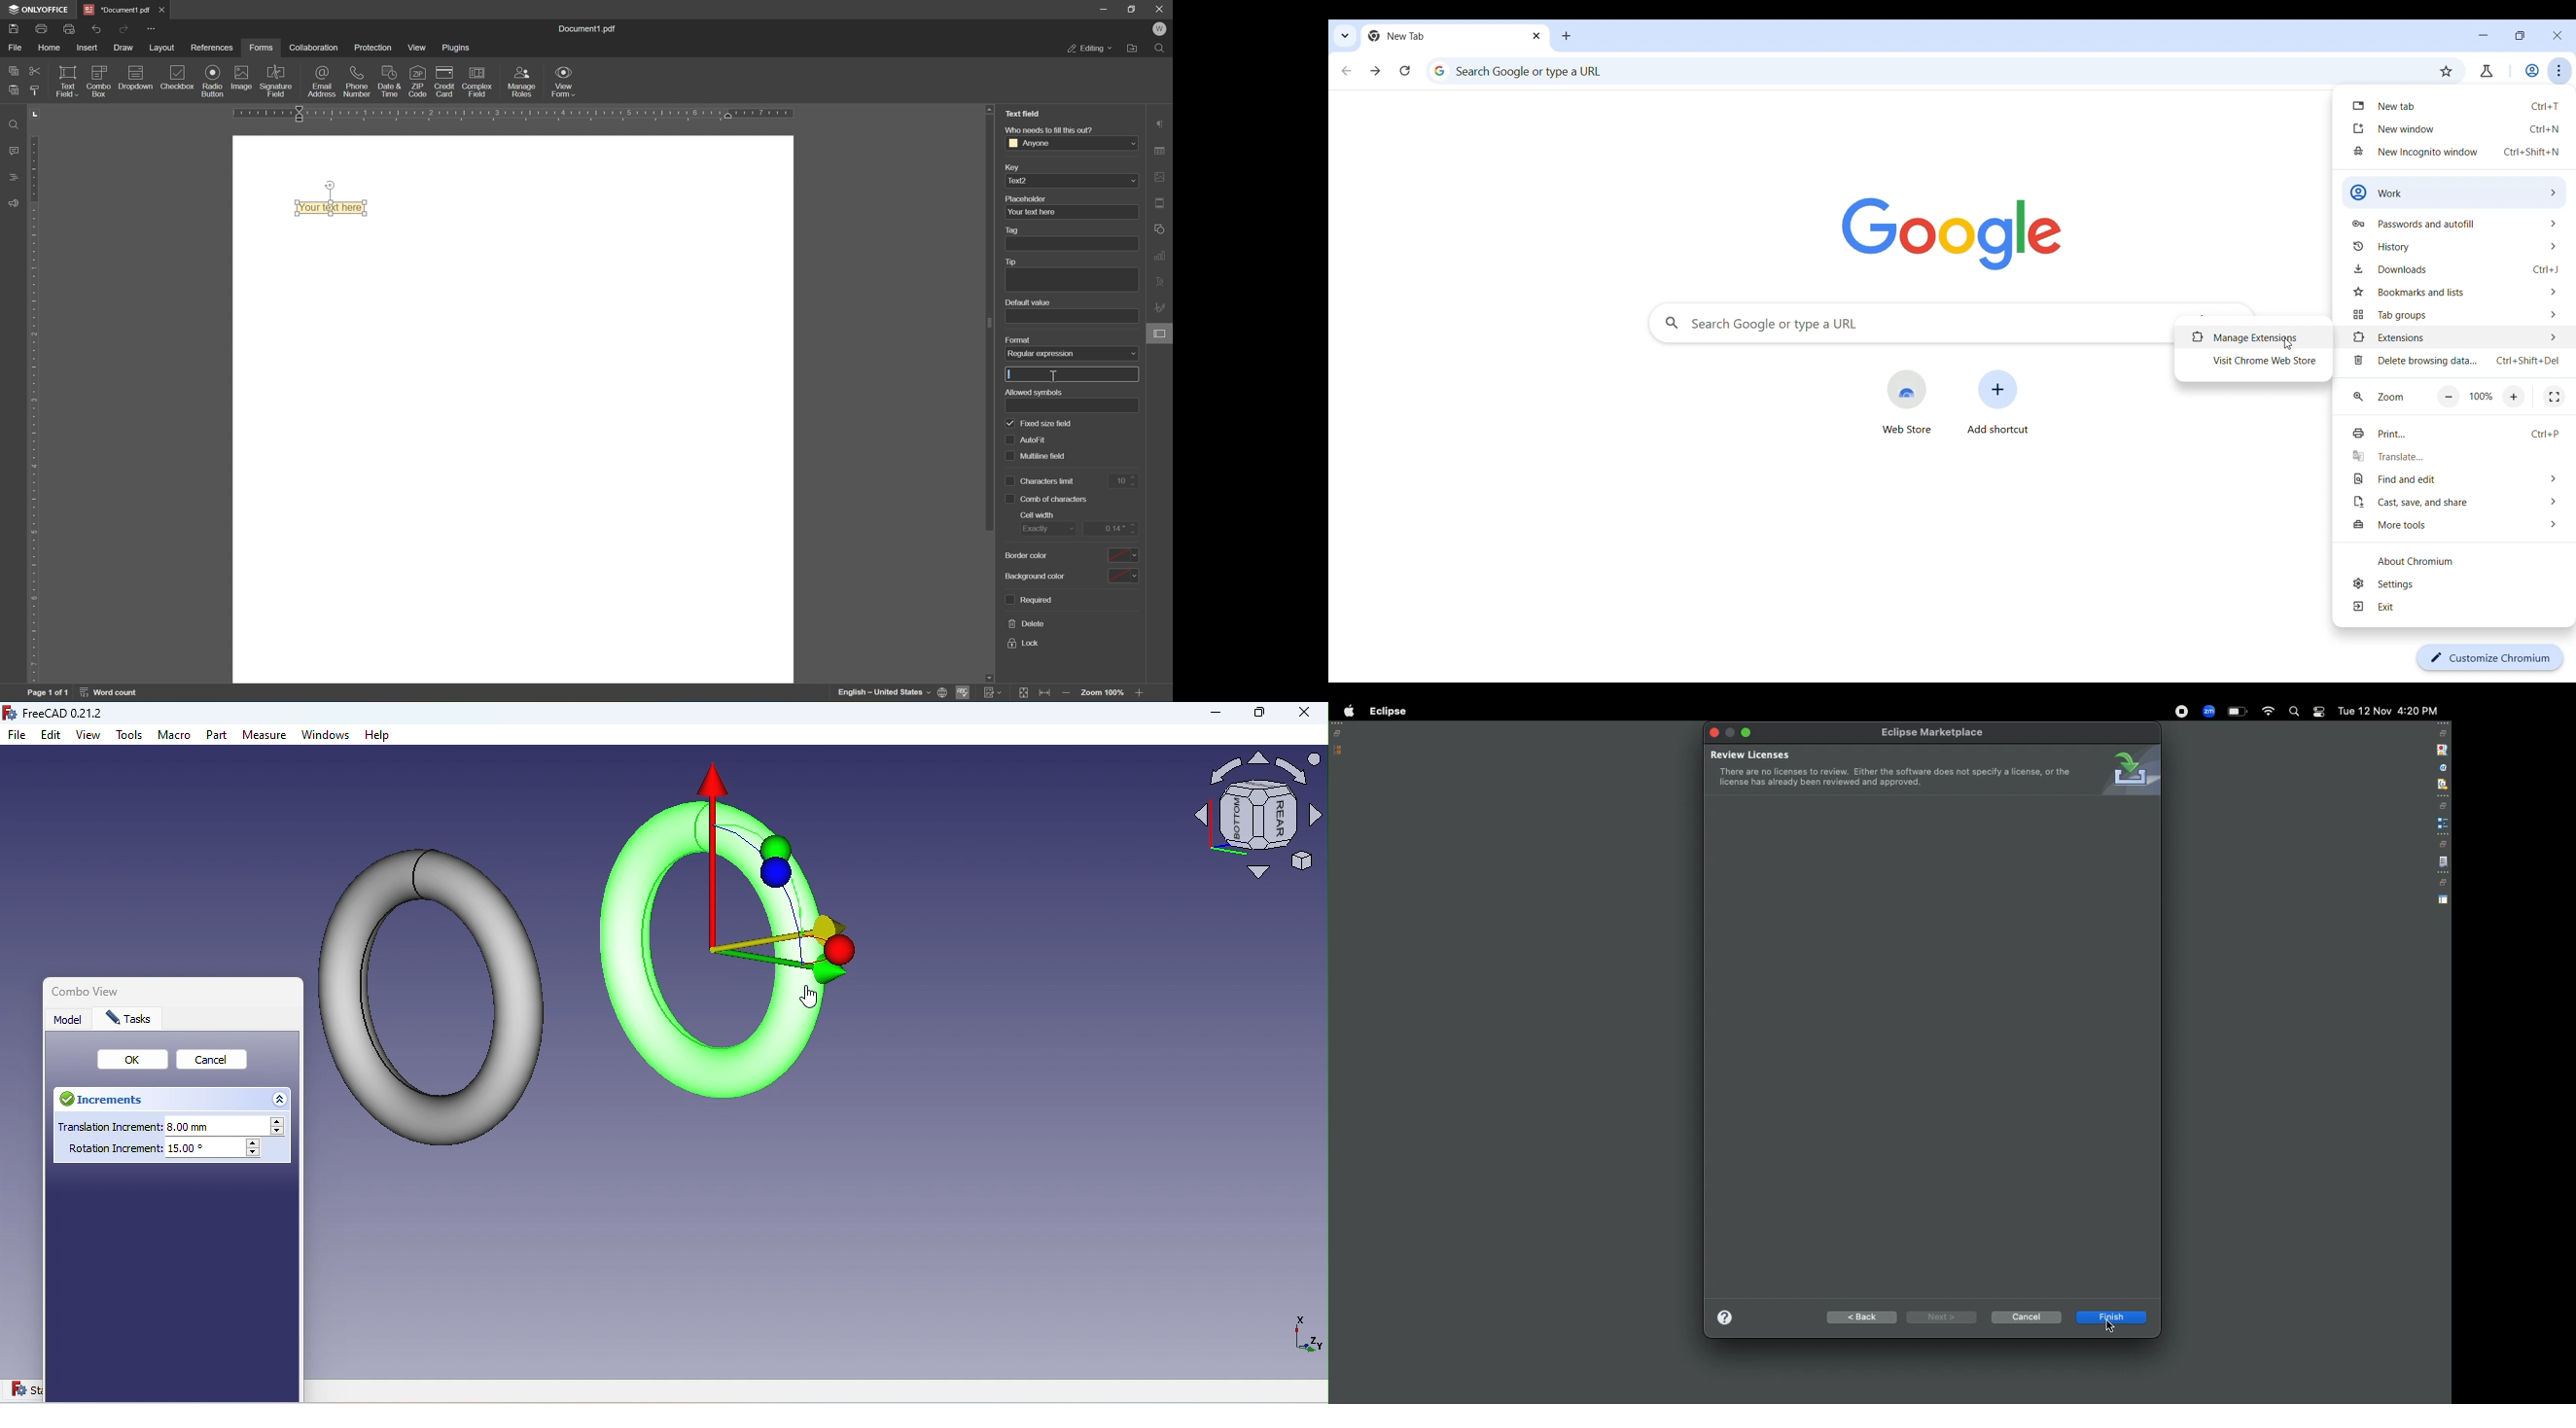 The image size is (2576, 1428). I want to click on restore, so click(2444, 806).